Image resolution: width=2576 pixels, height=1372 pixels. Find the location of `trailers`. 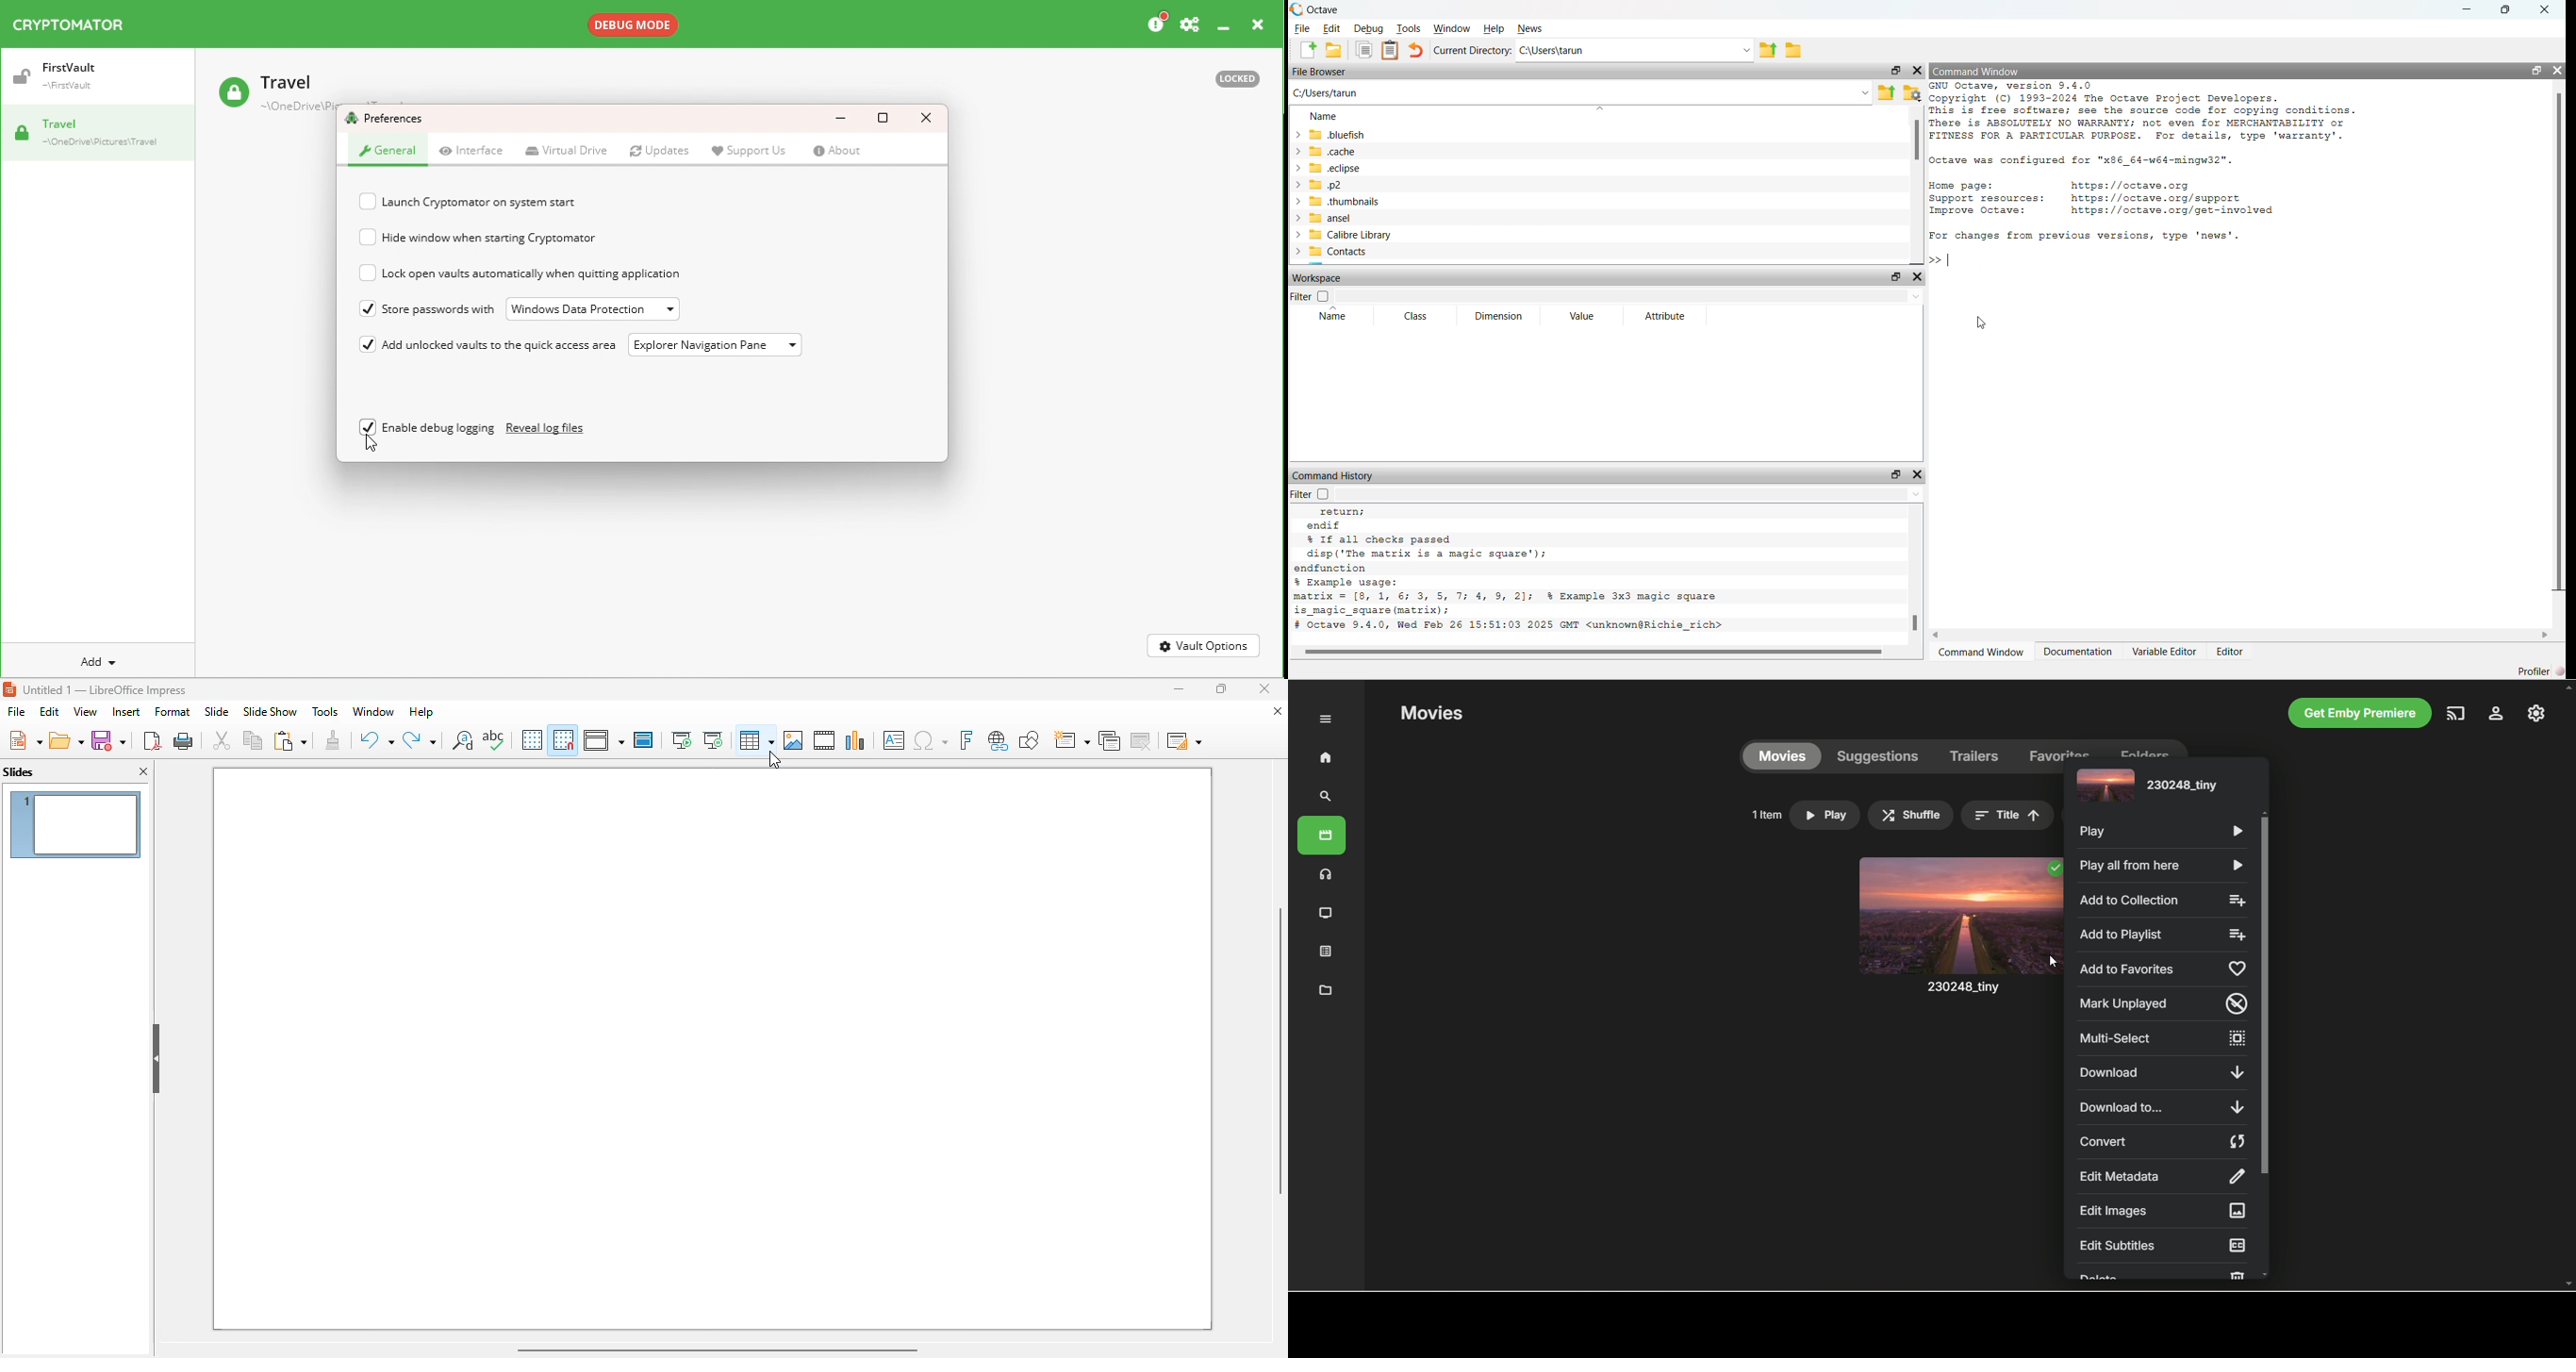

trailers is located at coordinates (1975, 757).